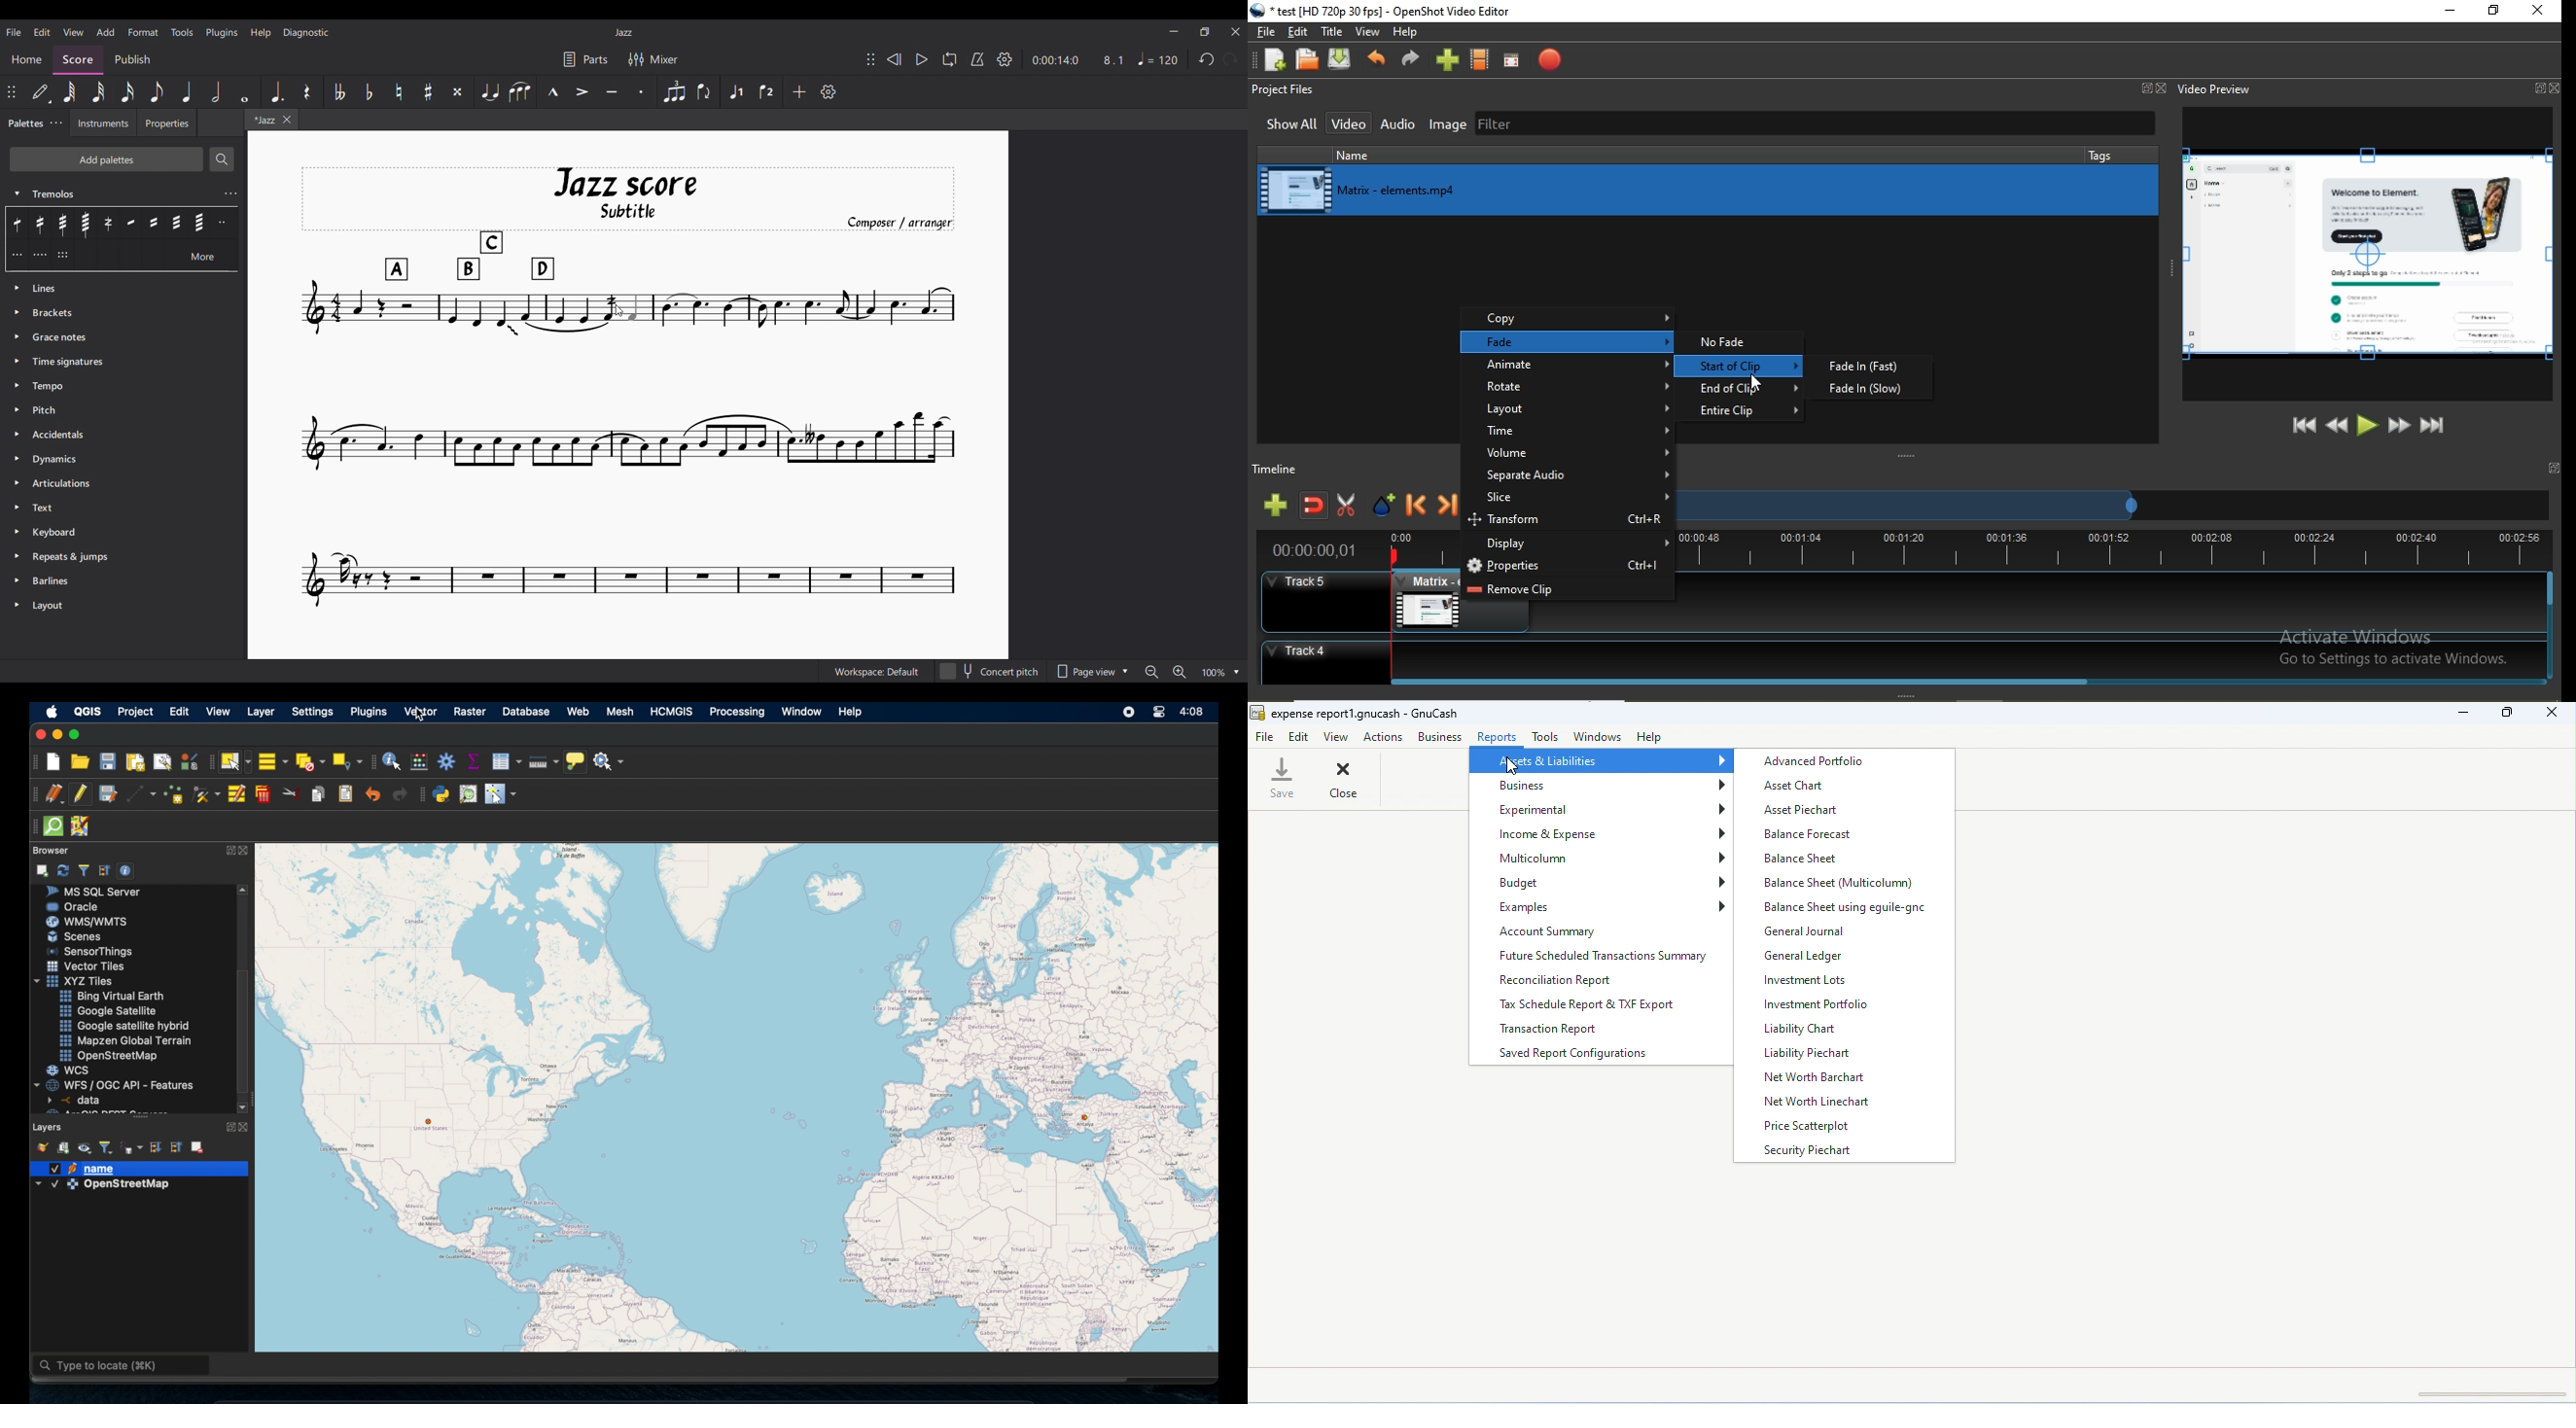 Image resolution: width=2576 pixels, height=1428 pixels. What do you see at coordinates (287, 119) in the screenshot?
I see `Close tab` at bounding box center [287, 119].